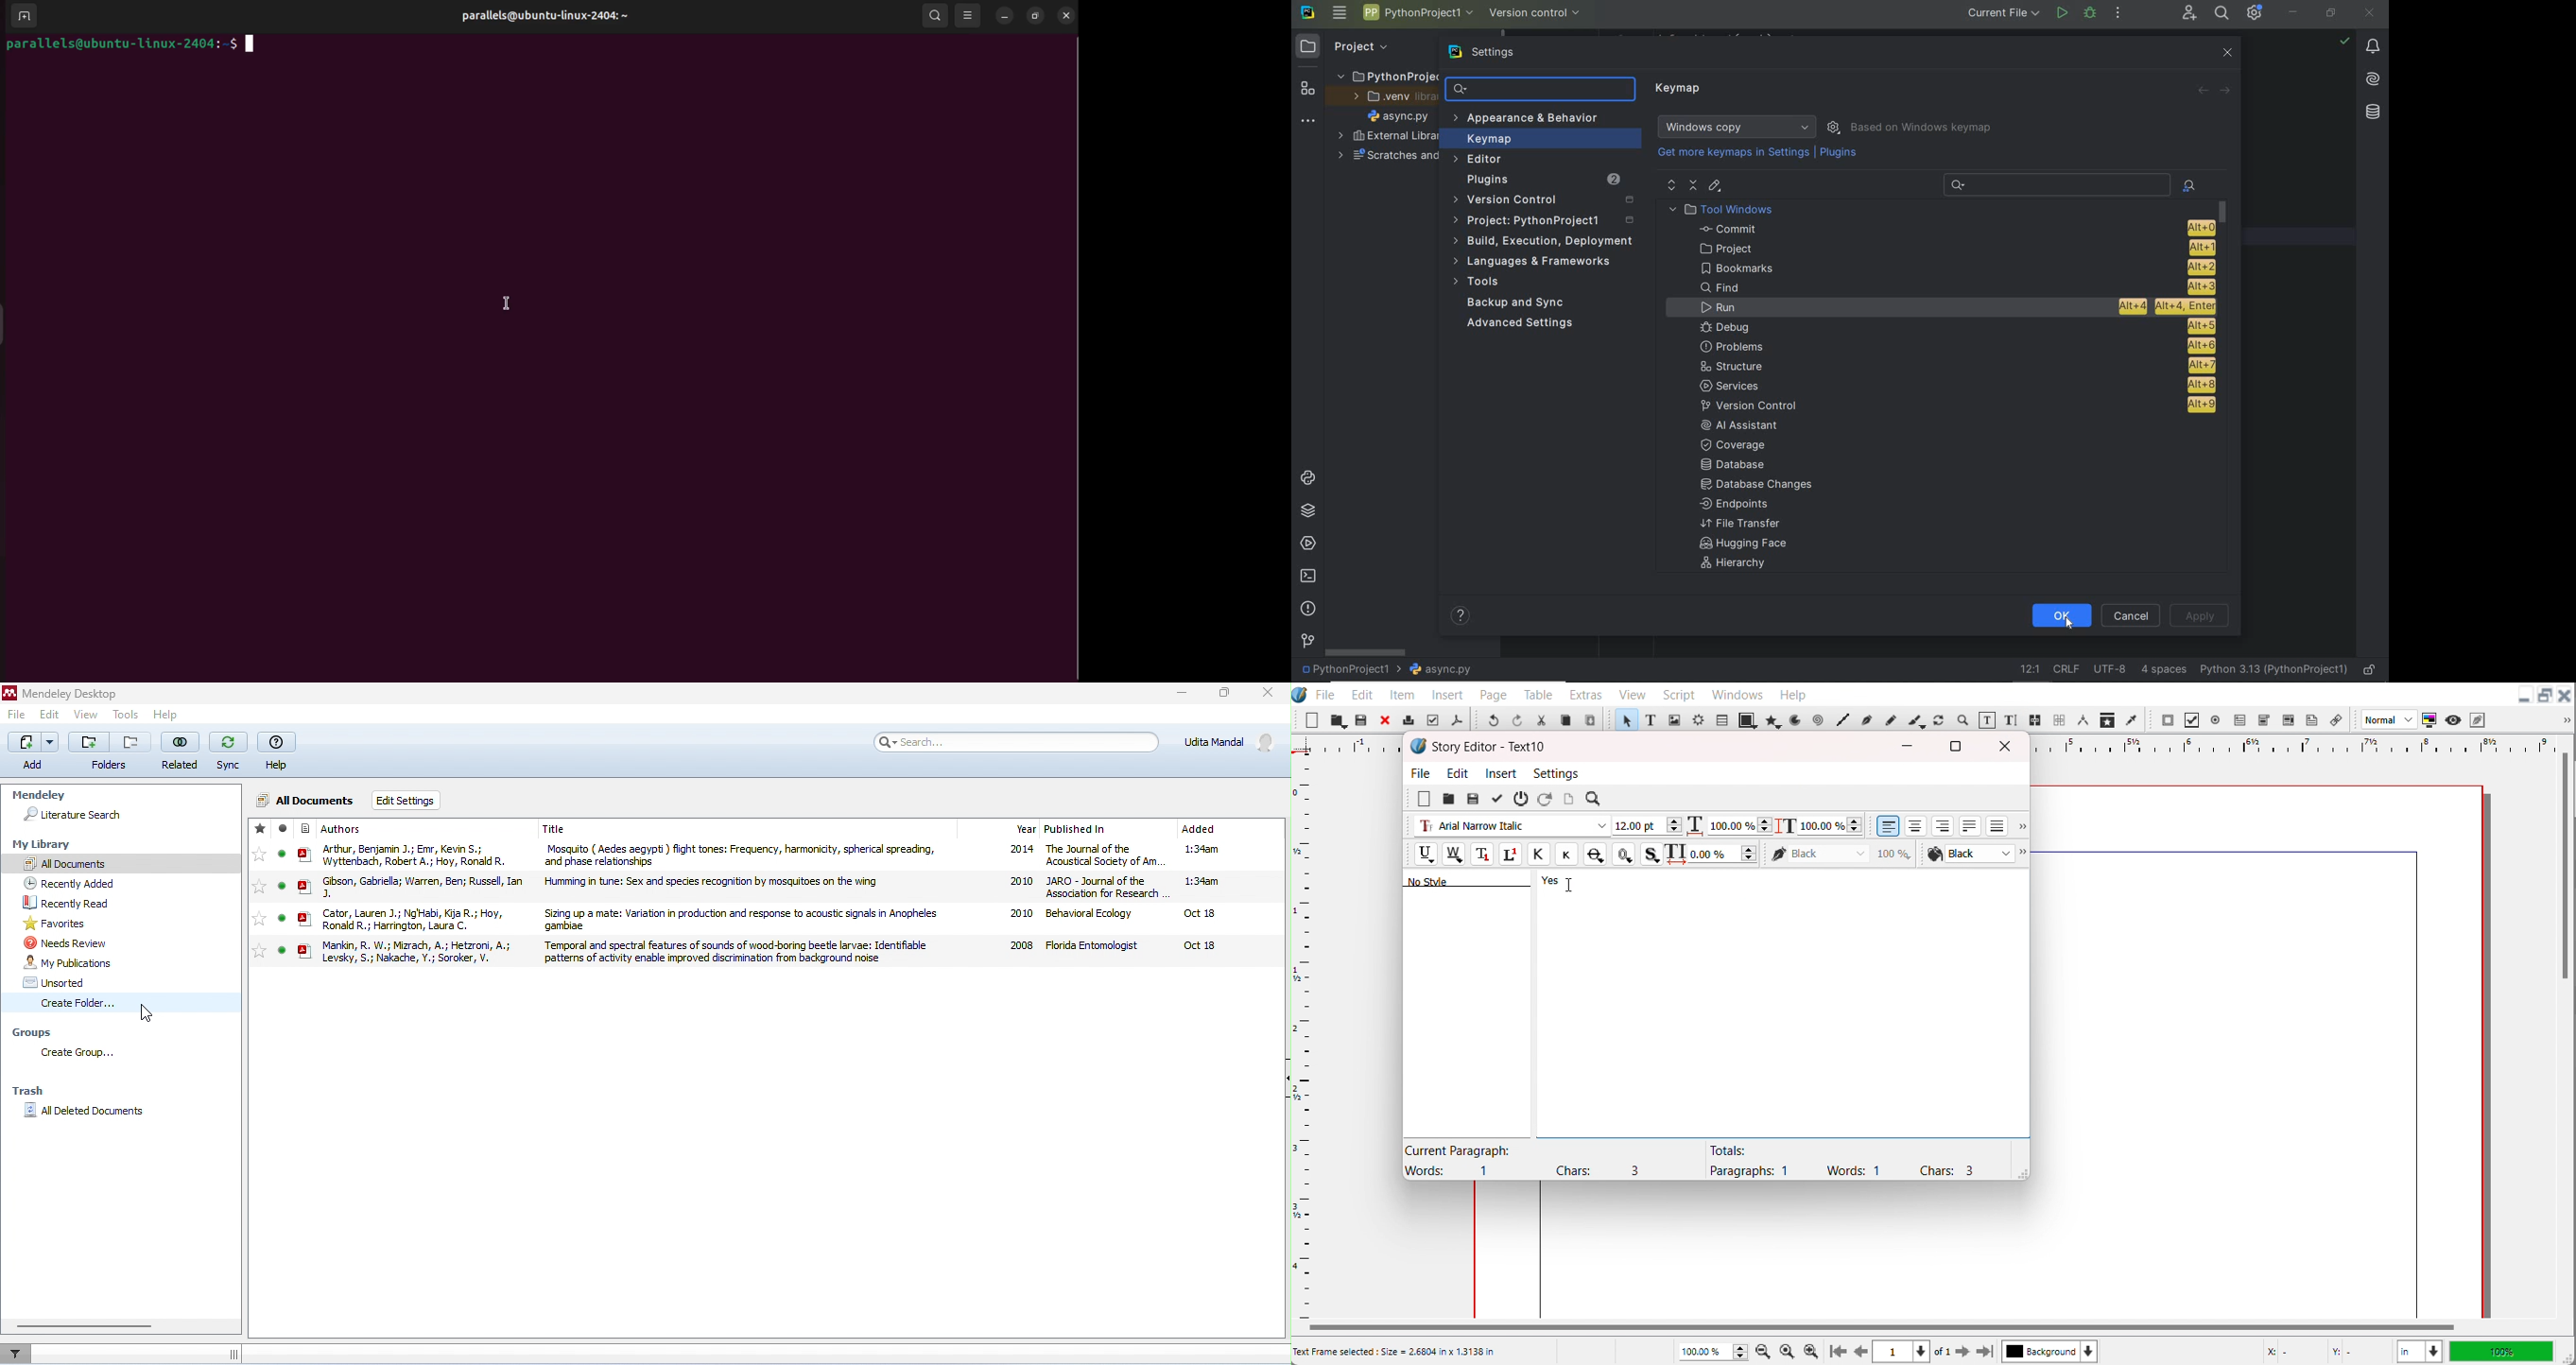 This screenshot has width=2576, height=1372. I want to click on Superscript, so click(1511, 855).